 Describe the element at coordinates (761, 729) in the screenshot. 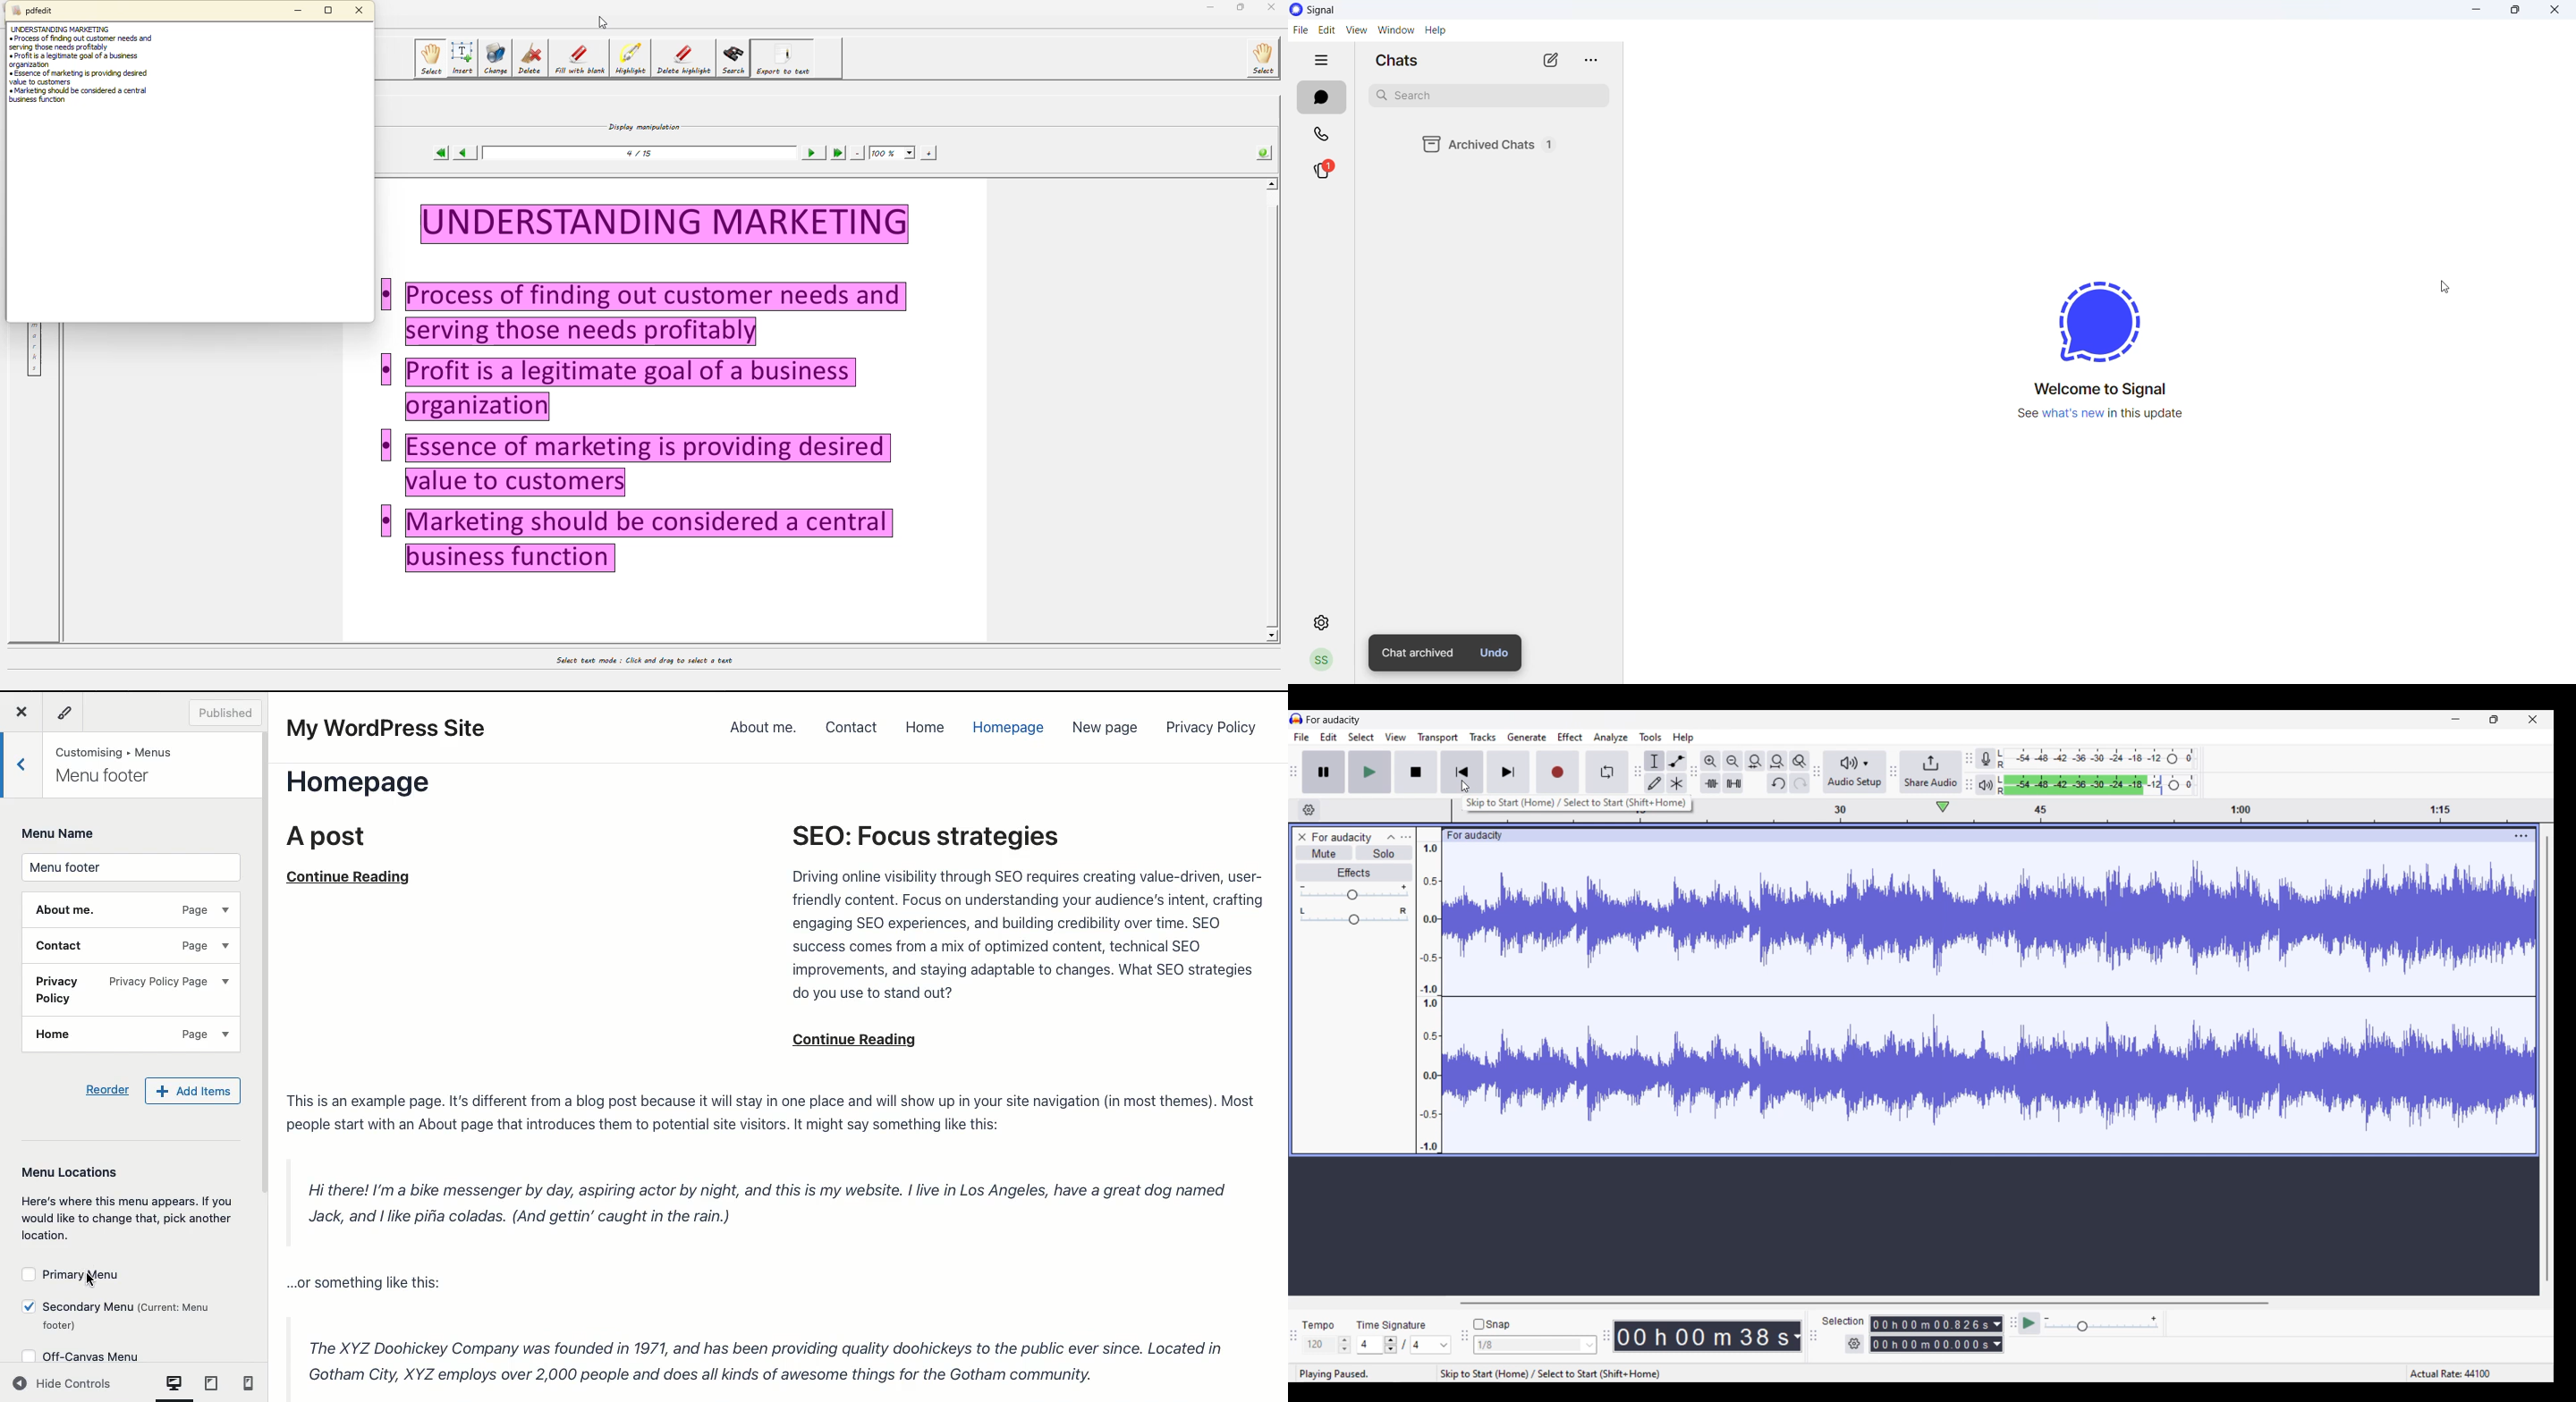

I see `About me` at that location.